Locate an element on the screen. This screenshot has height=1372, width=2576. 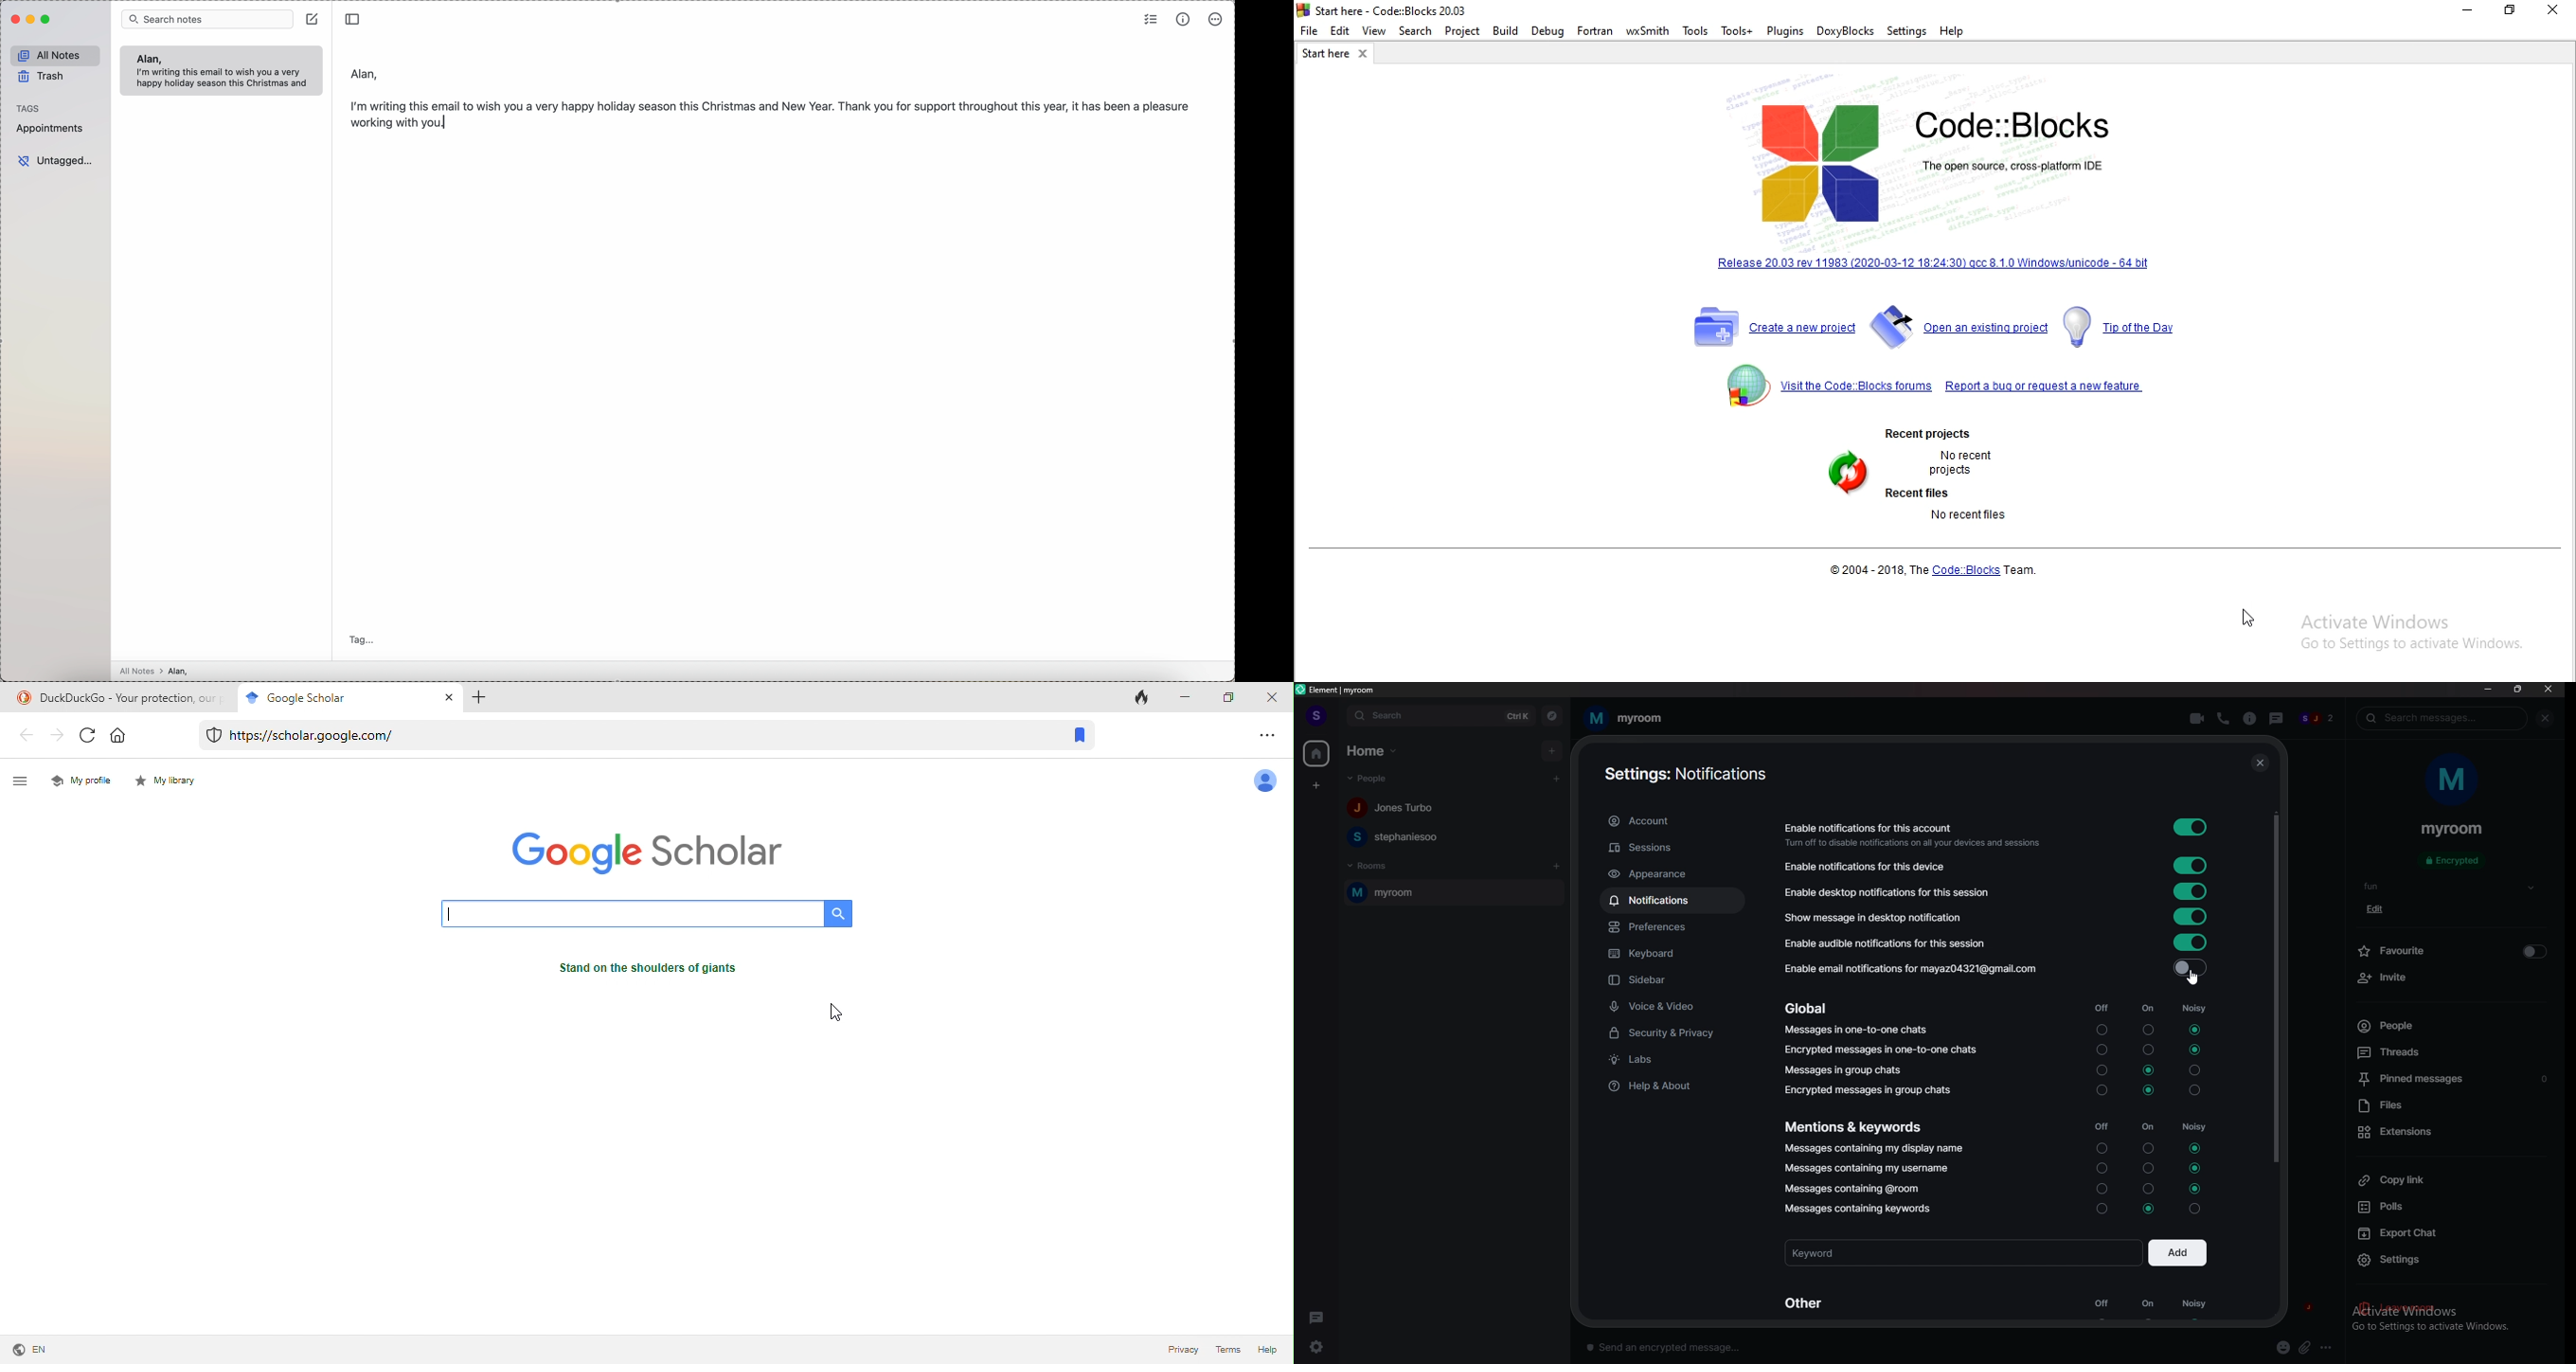
 Code::Blocks is located at coordinates (2014, 124).